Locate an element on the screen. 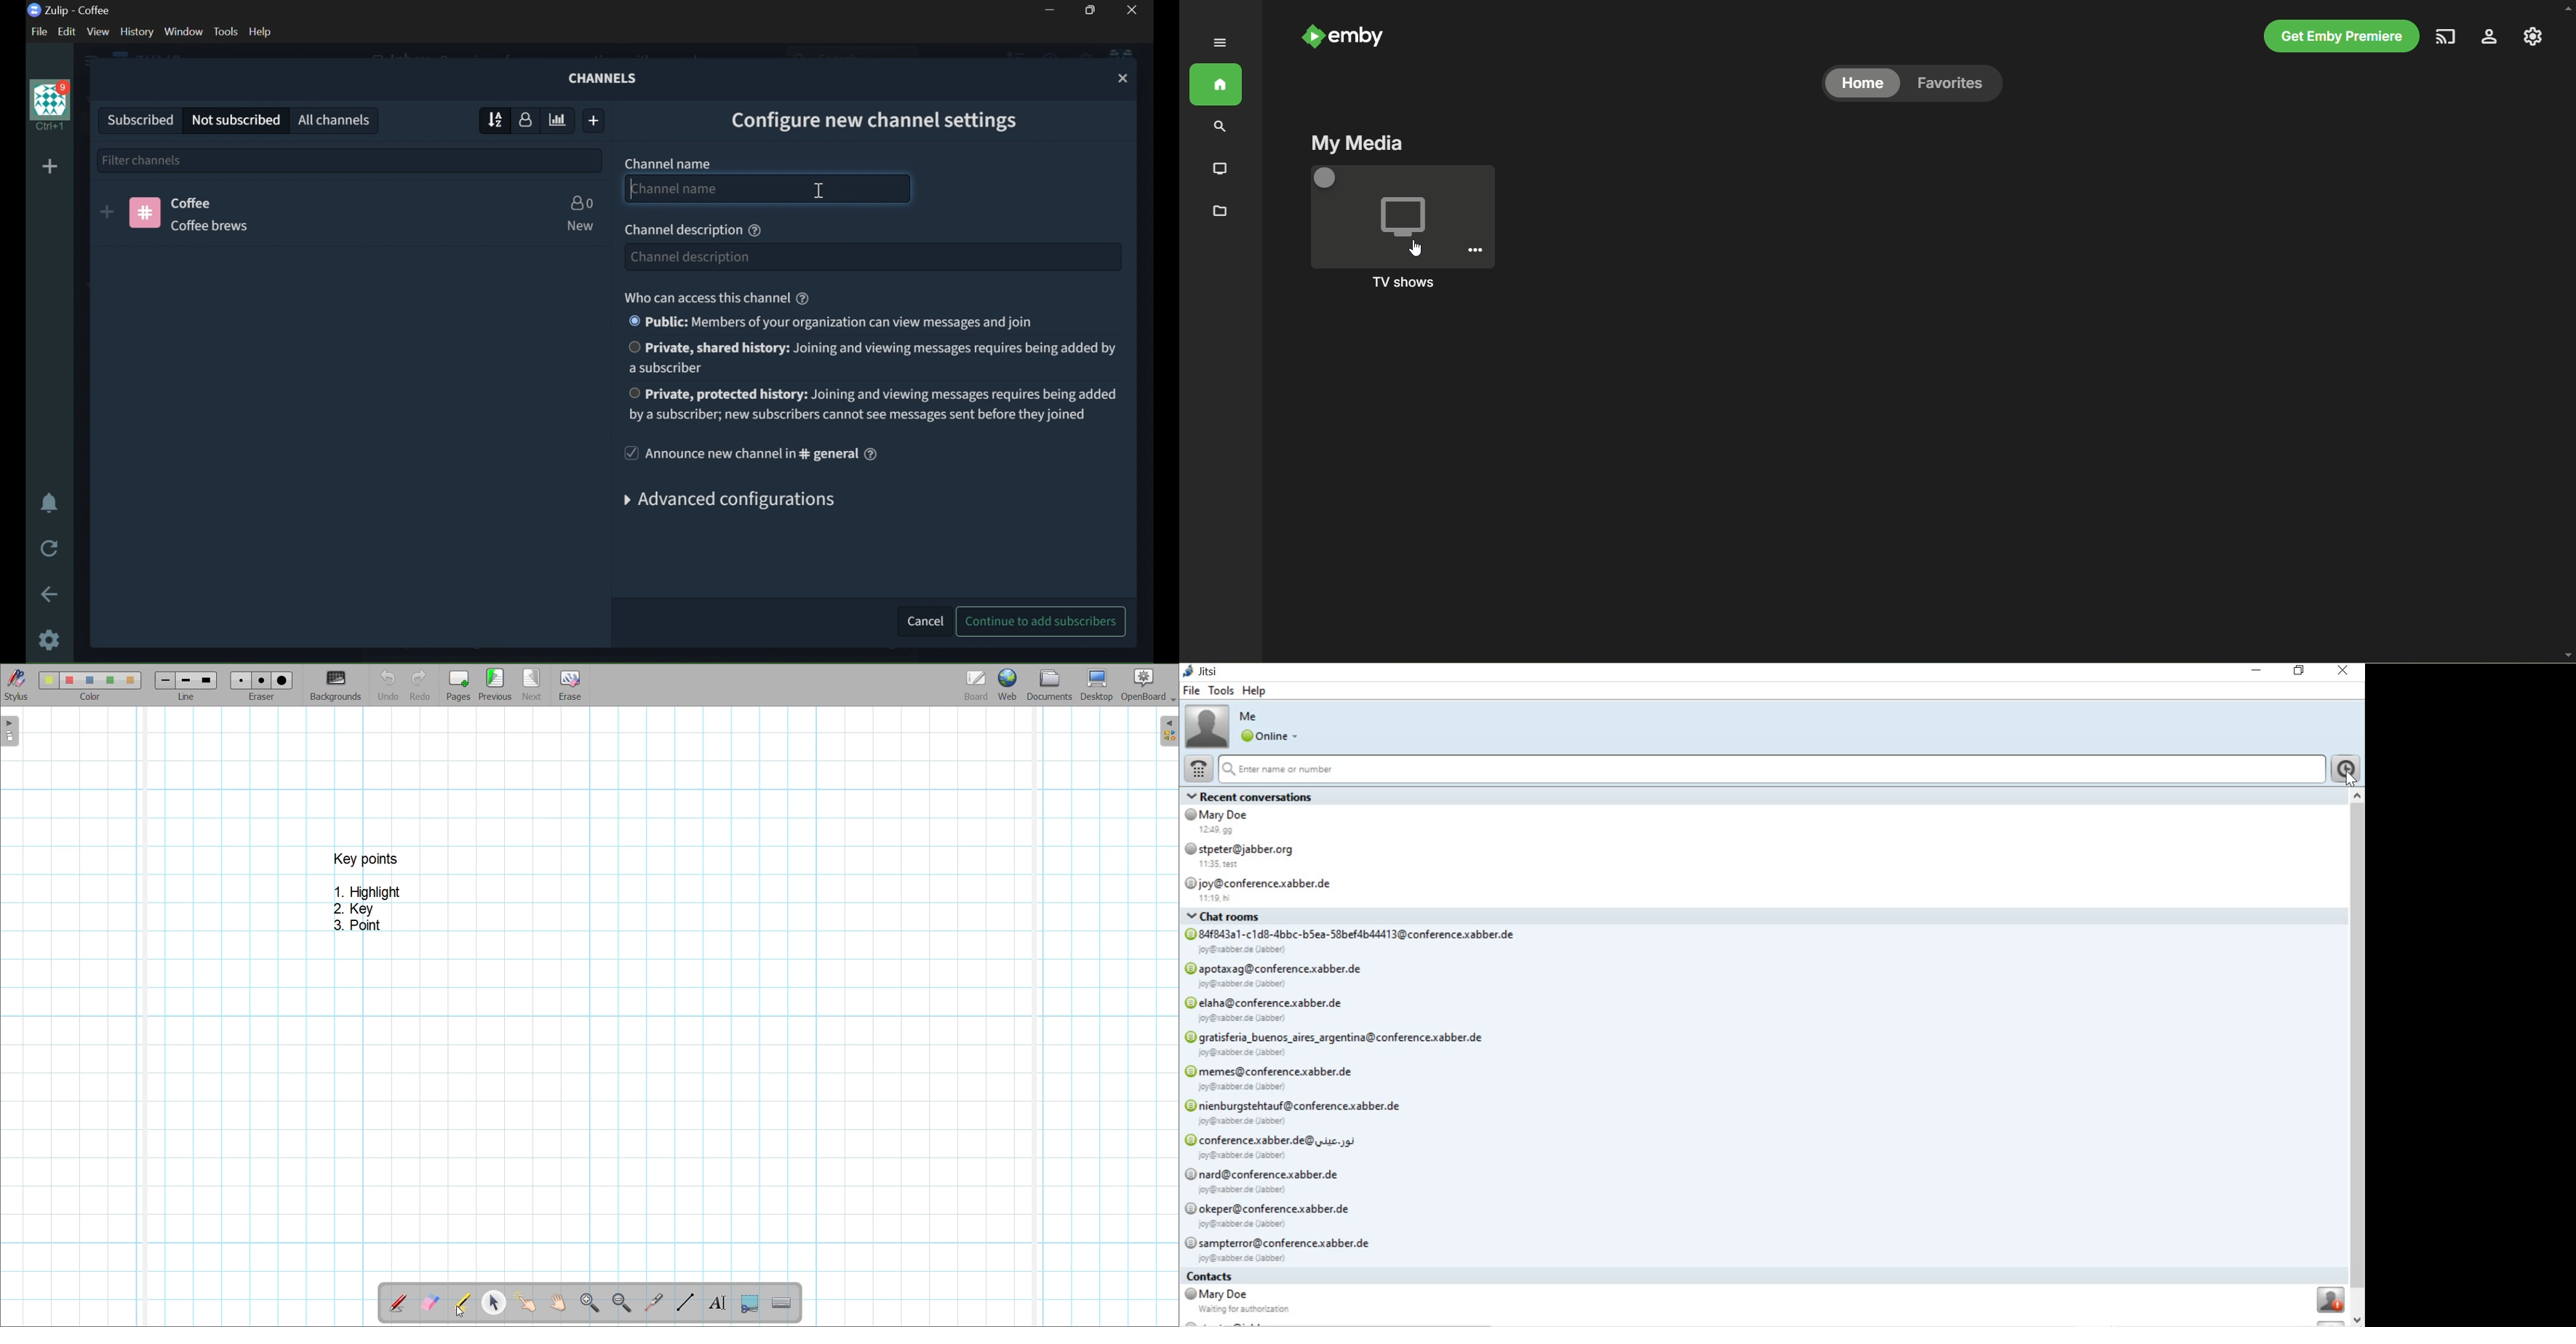 The width and height of the screenshot is (2576, 1344). TV shows is located at coordinates (1403, 282).